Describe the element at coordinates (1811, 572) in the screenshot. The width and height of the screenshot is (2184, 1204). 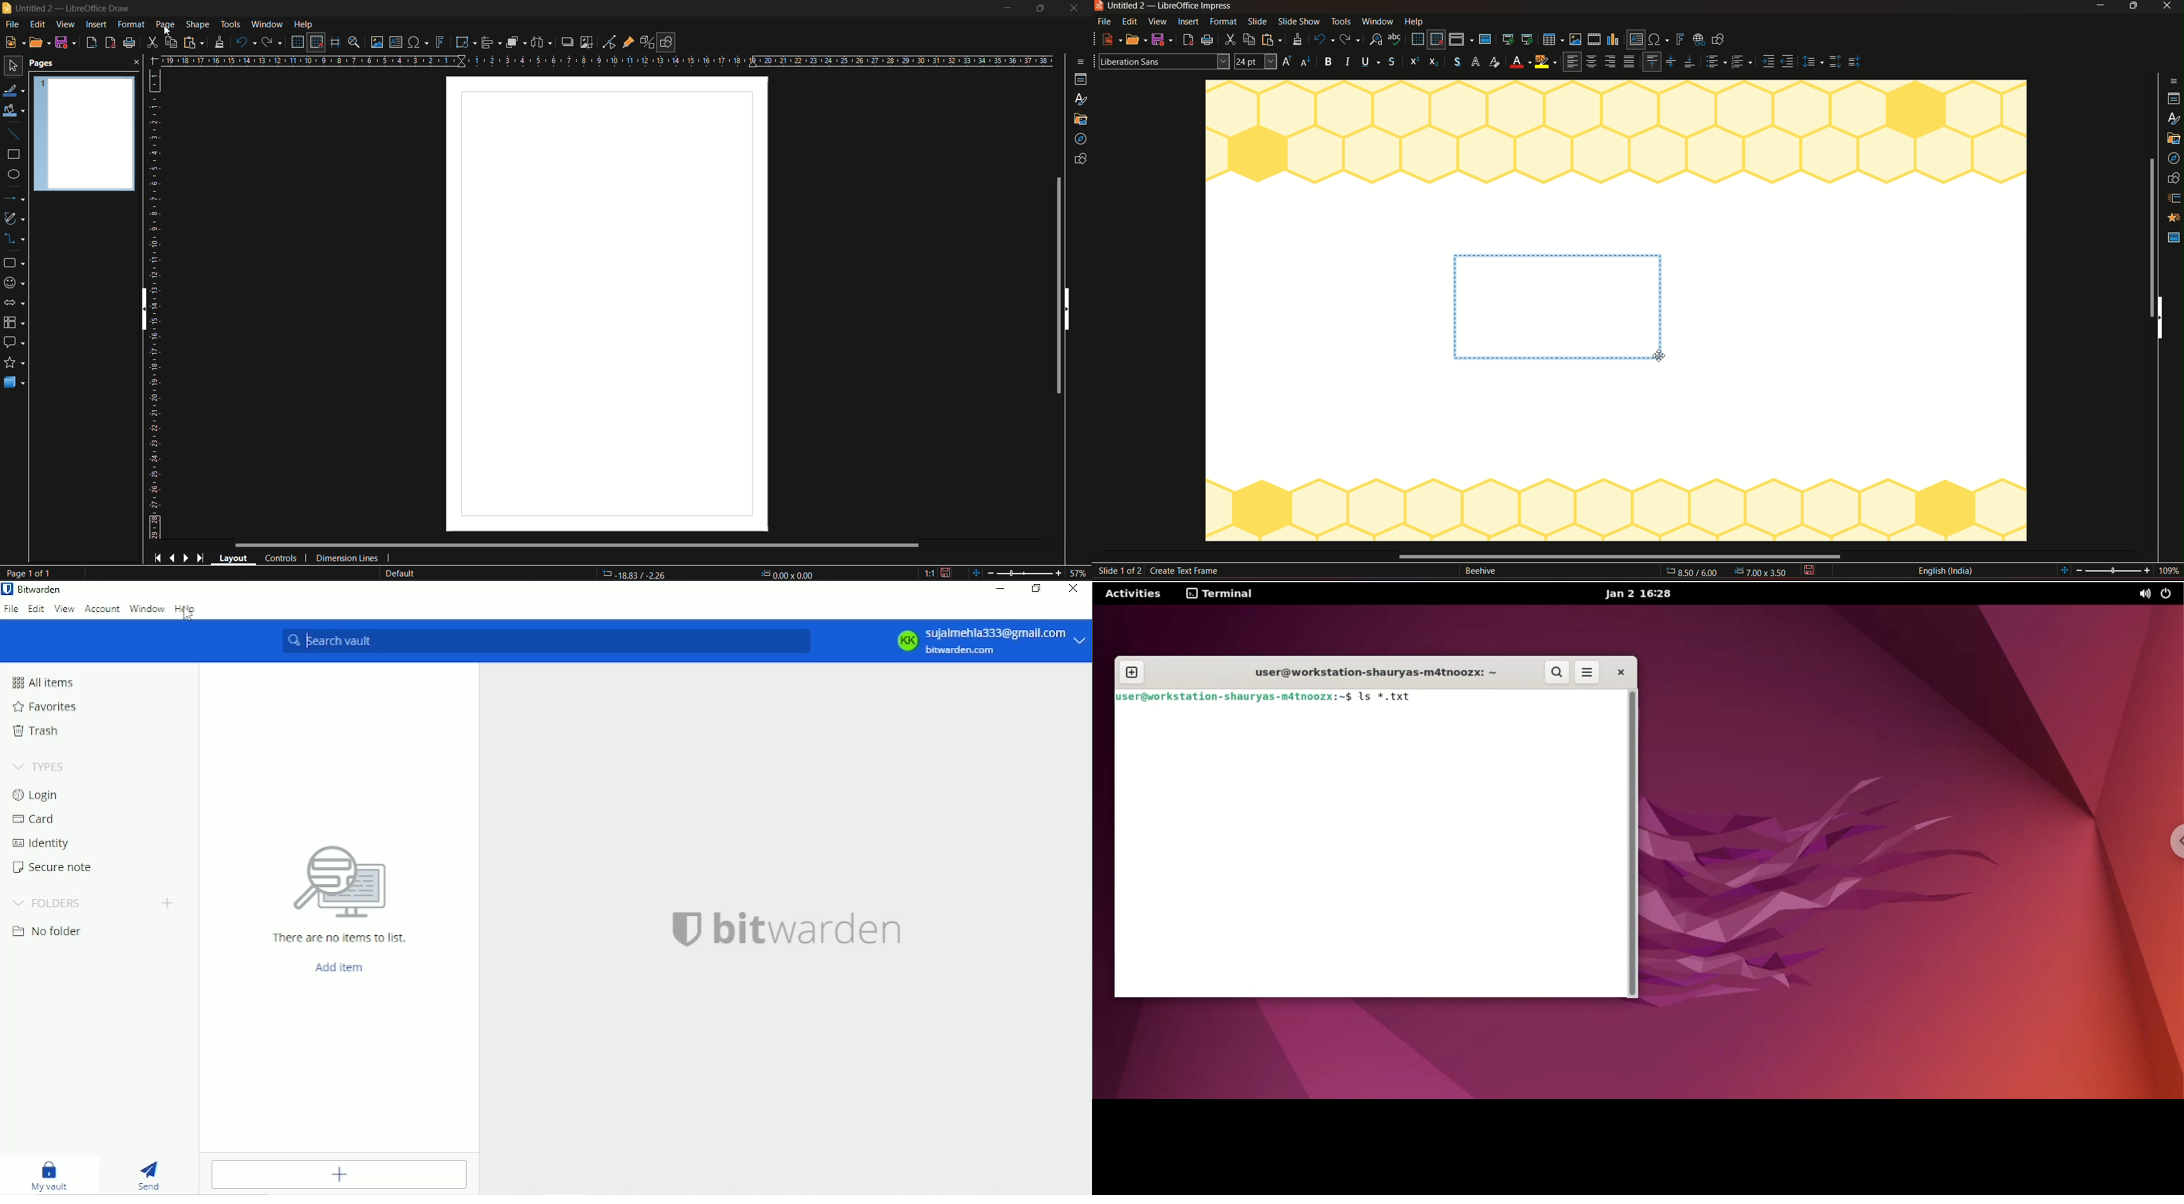
I see `save` at that location.